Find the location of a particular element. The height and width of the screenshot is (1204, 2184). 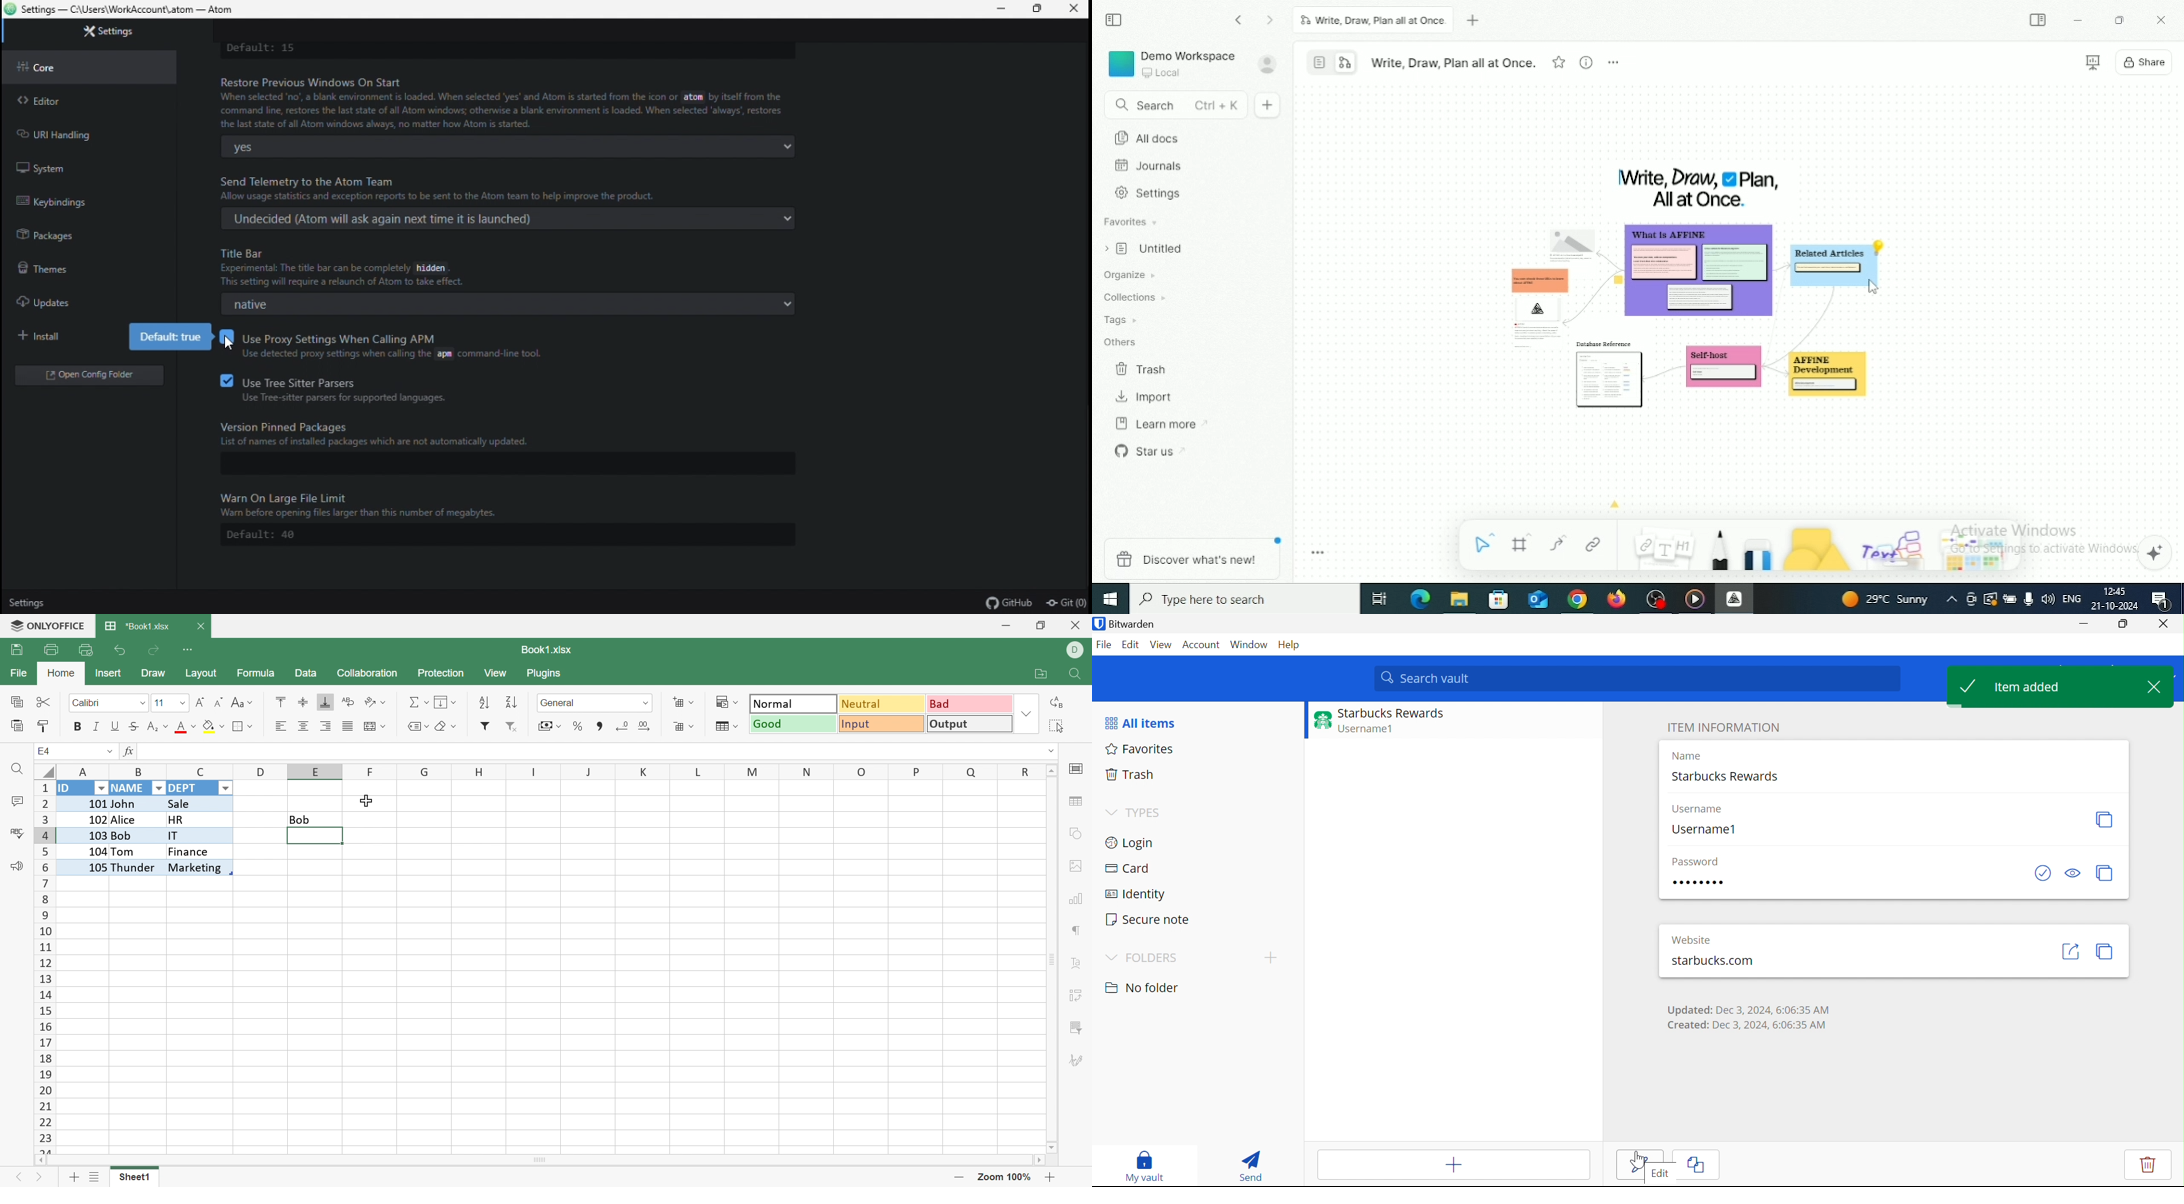

Clear is located at coordinates (445, 726).